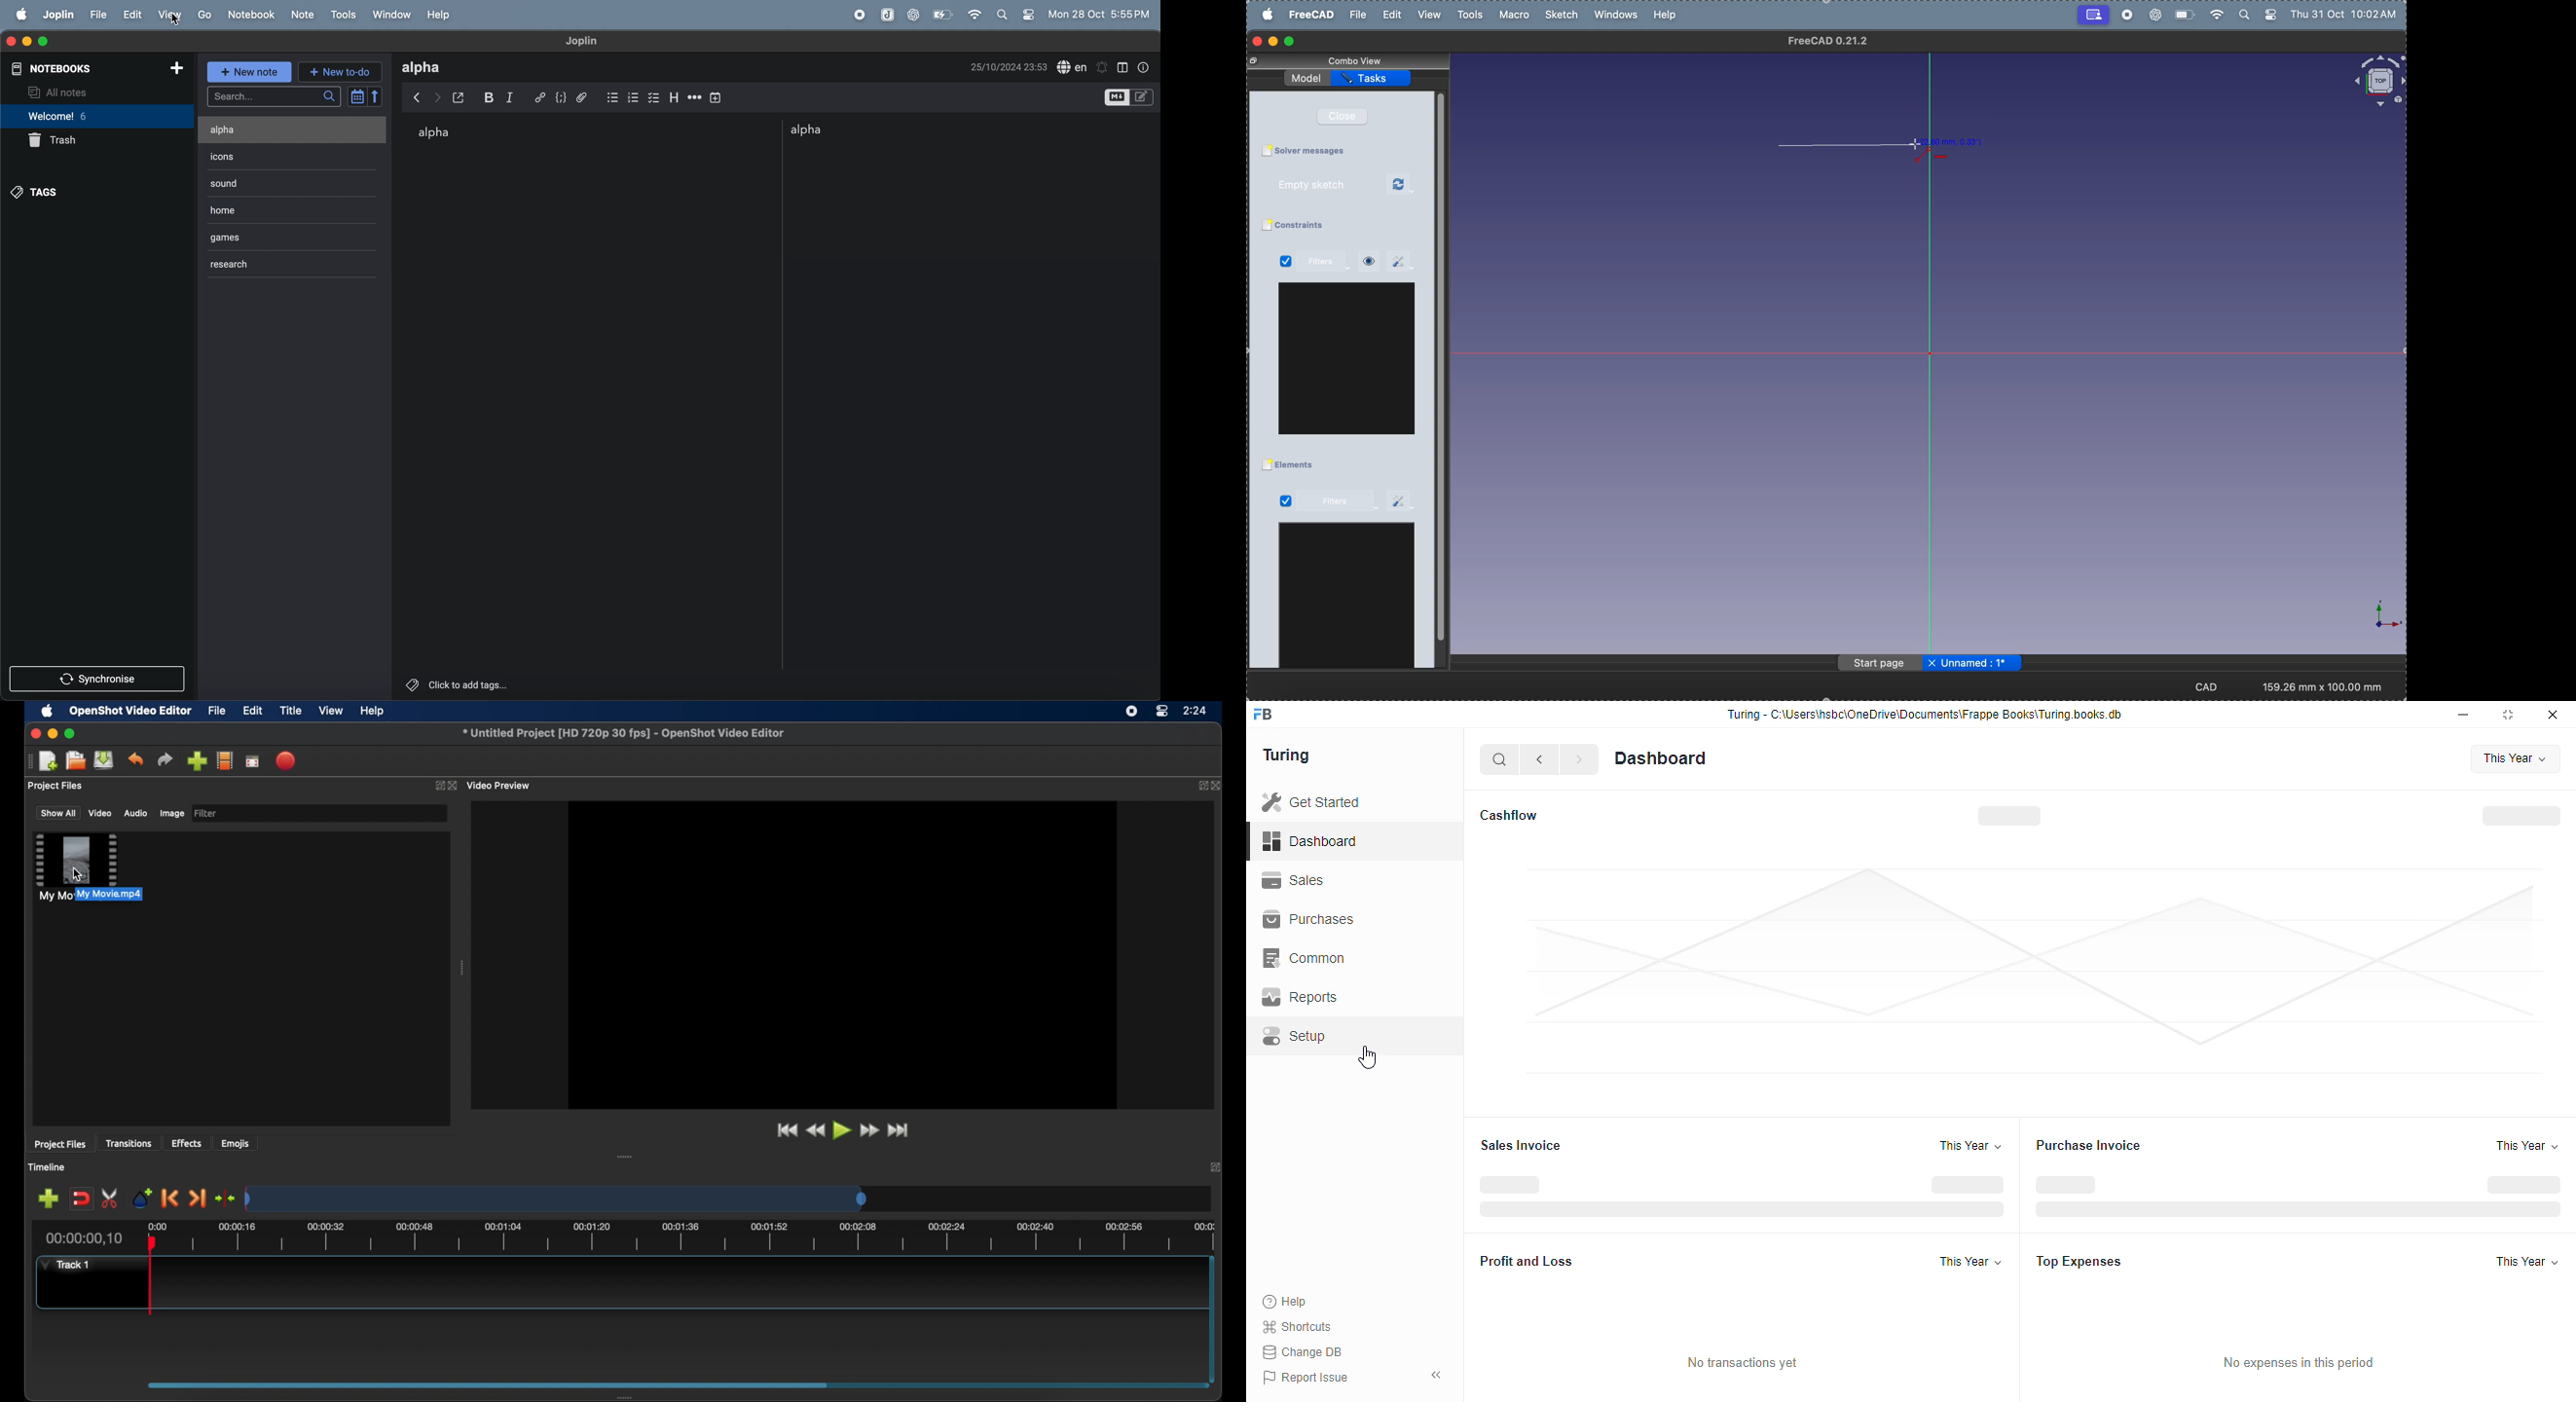  Describe the element at coordinates (1540, 759) in the screenshot. I see `previous` at that location.